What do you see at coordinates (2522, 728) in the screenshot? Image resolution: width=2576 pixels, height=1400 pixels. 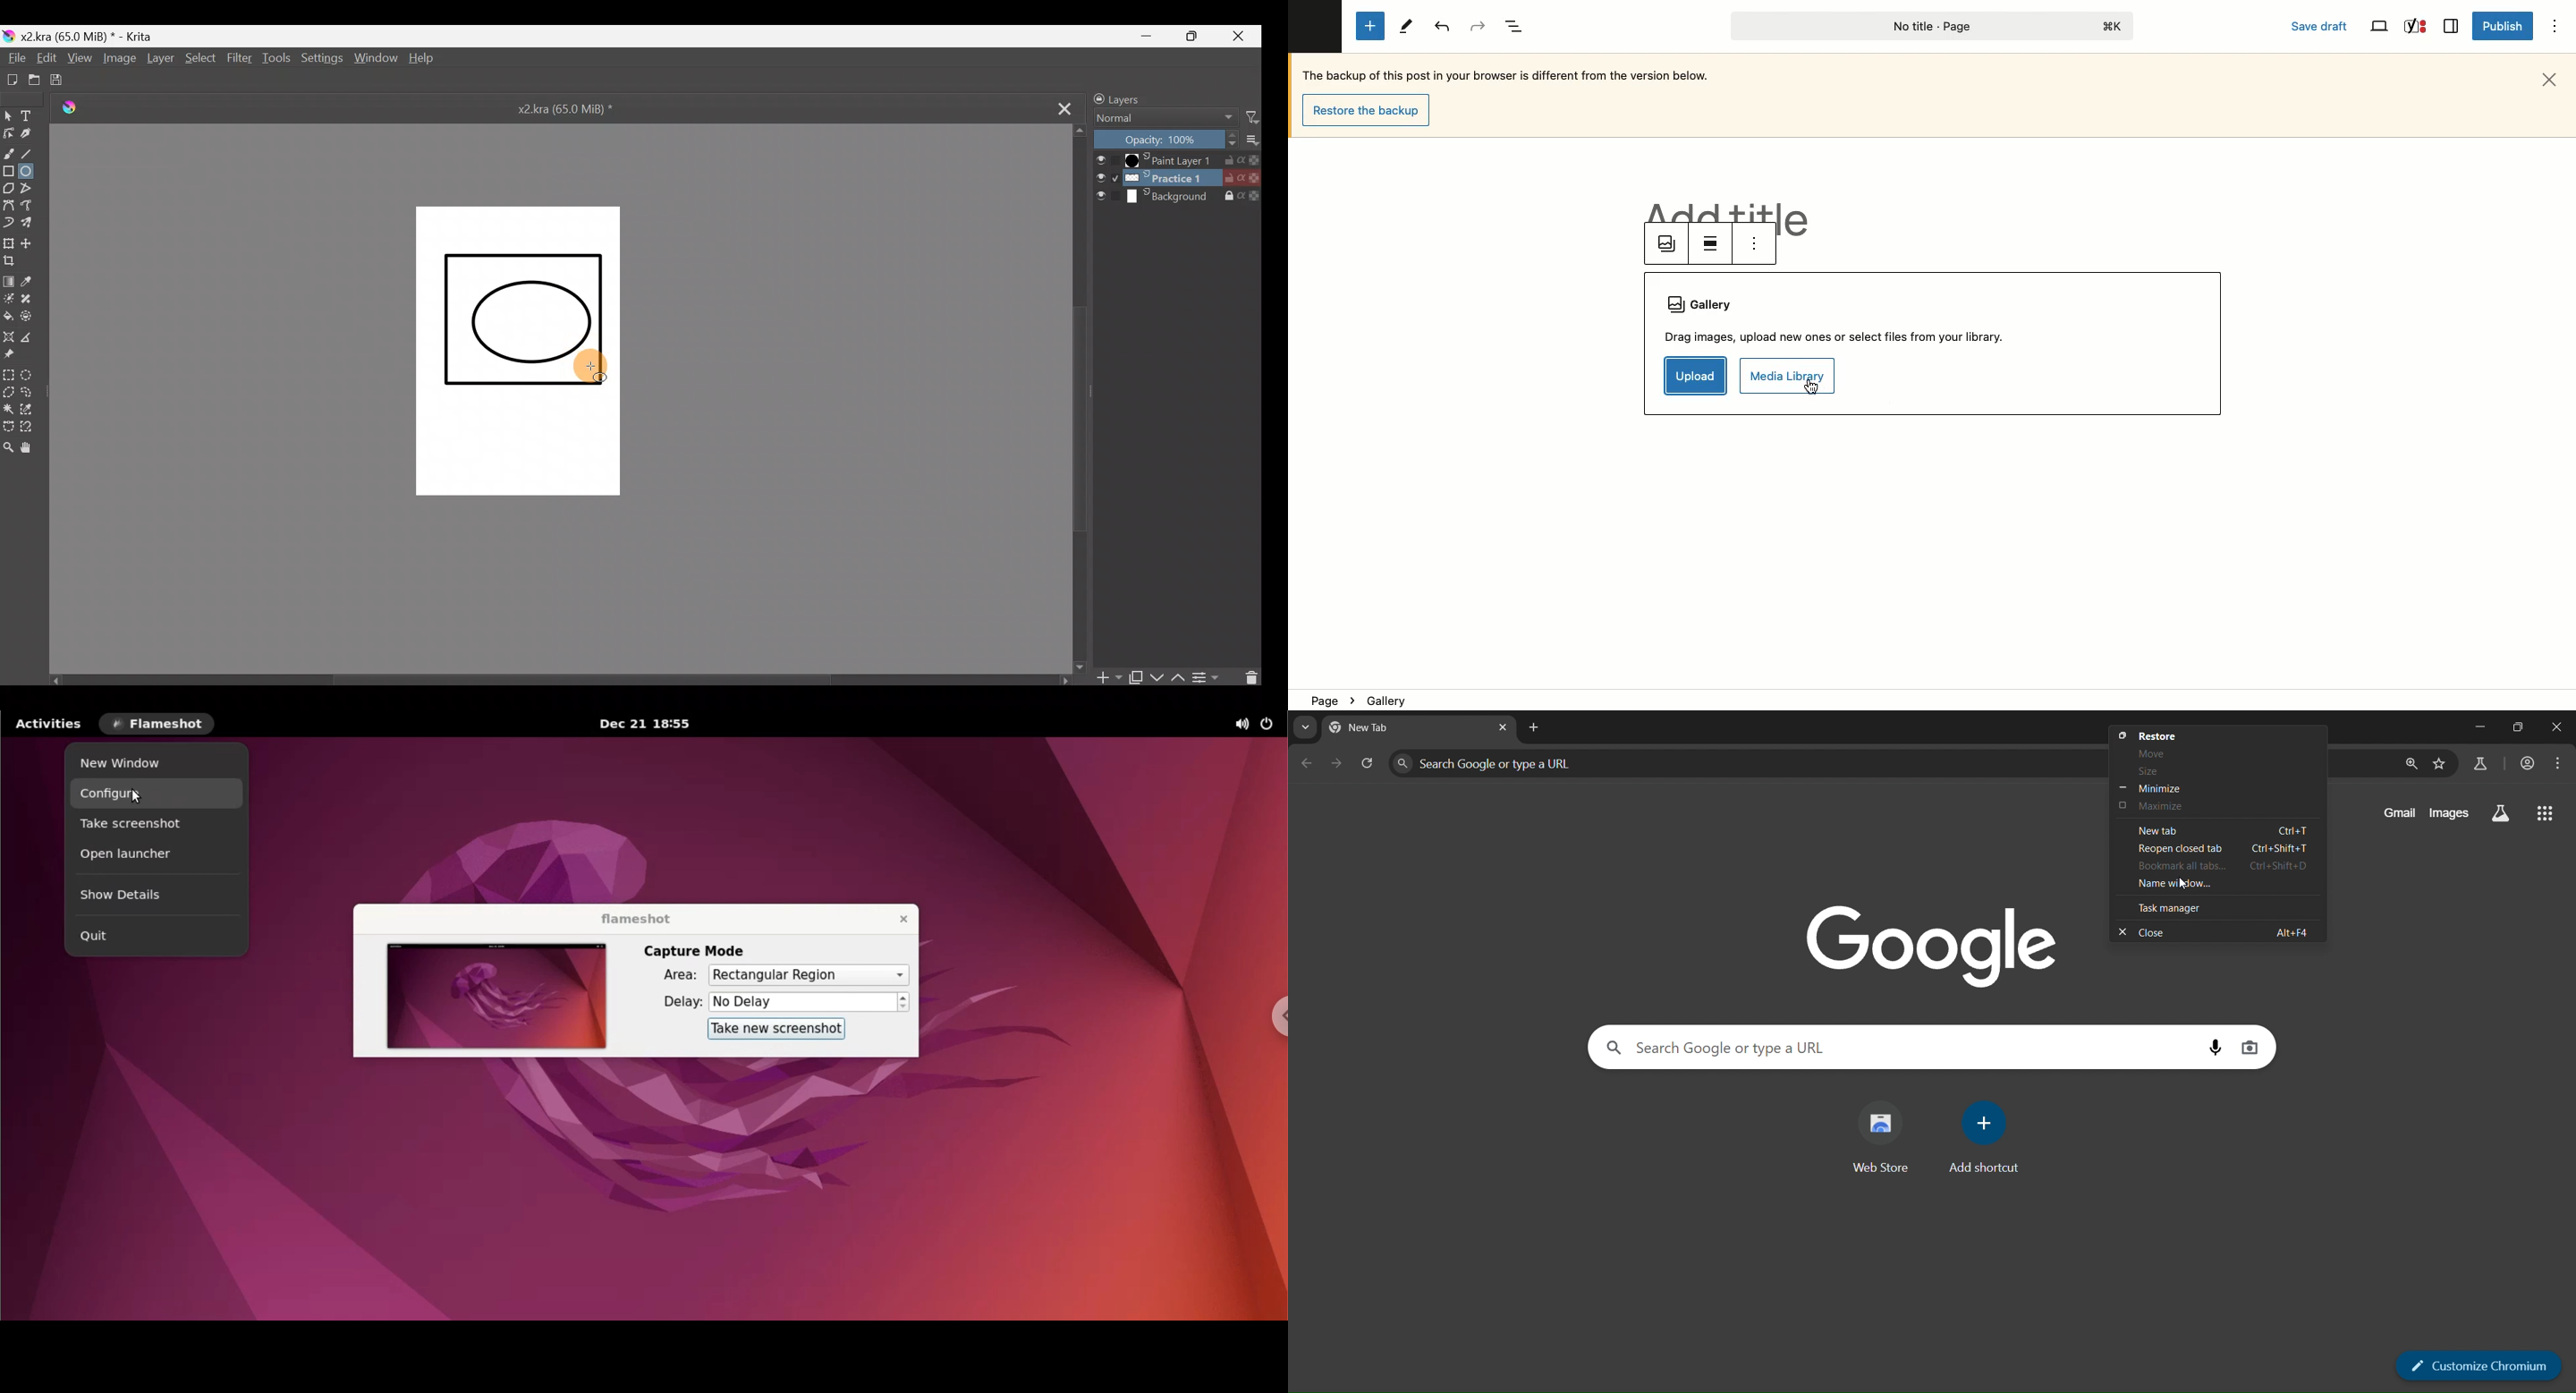 I see `restore down` at bounding box center [2522, 728].